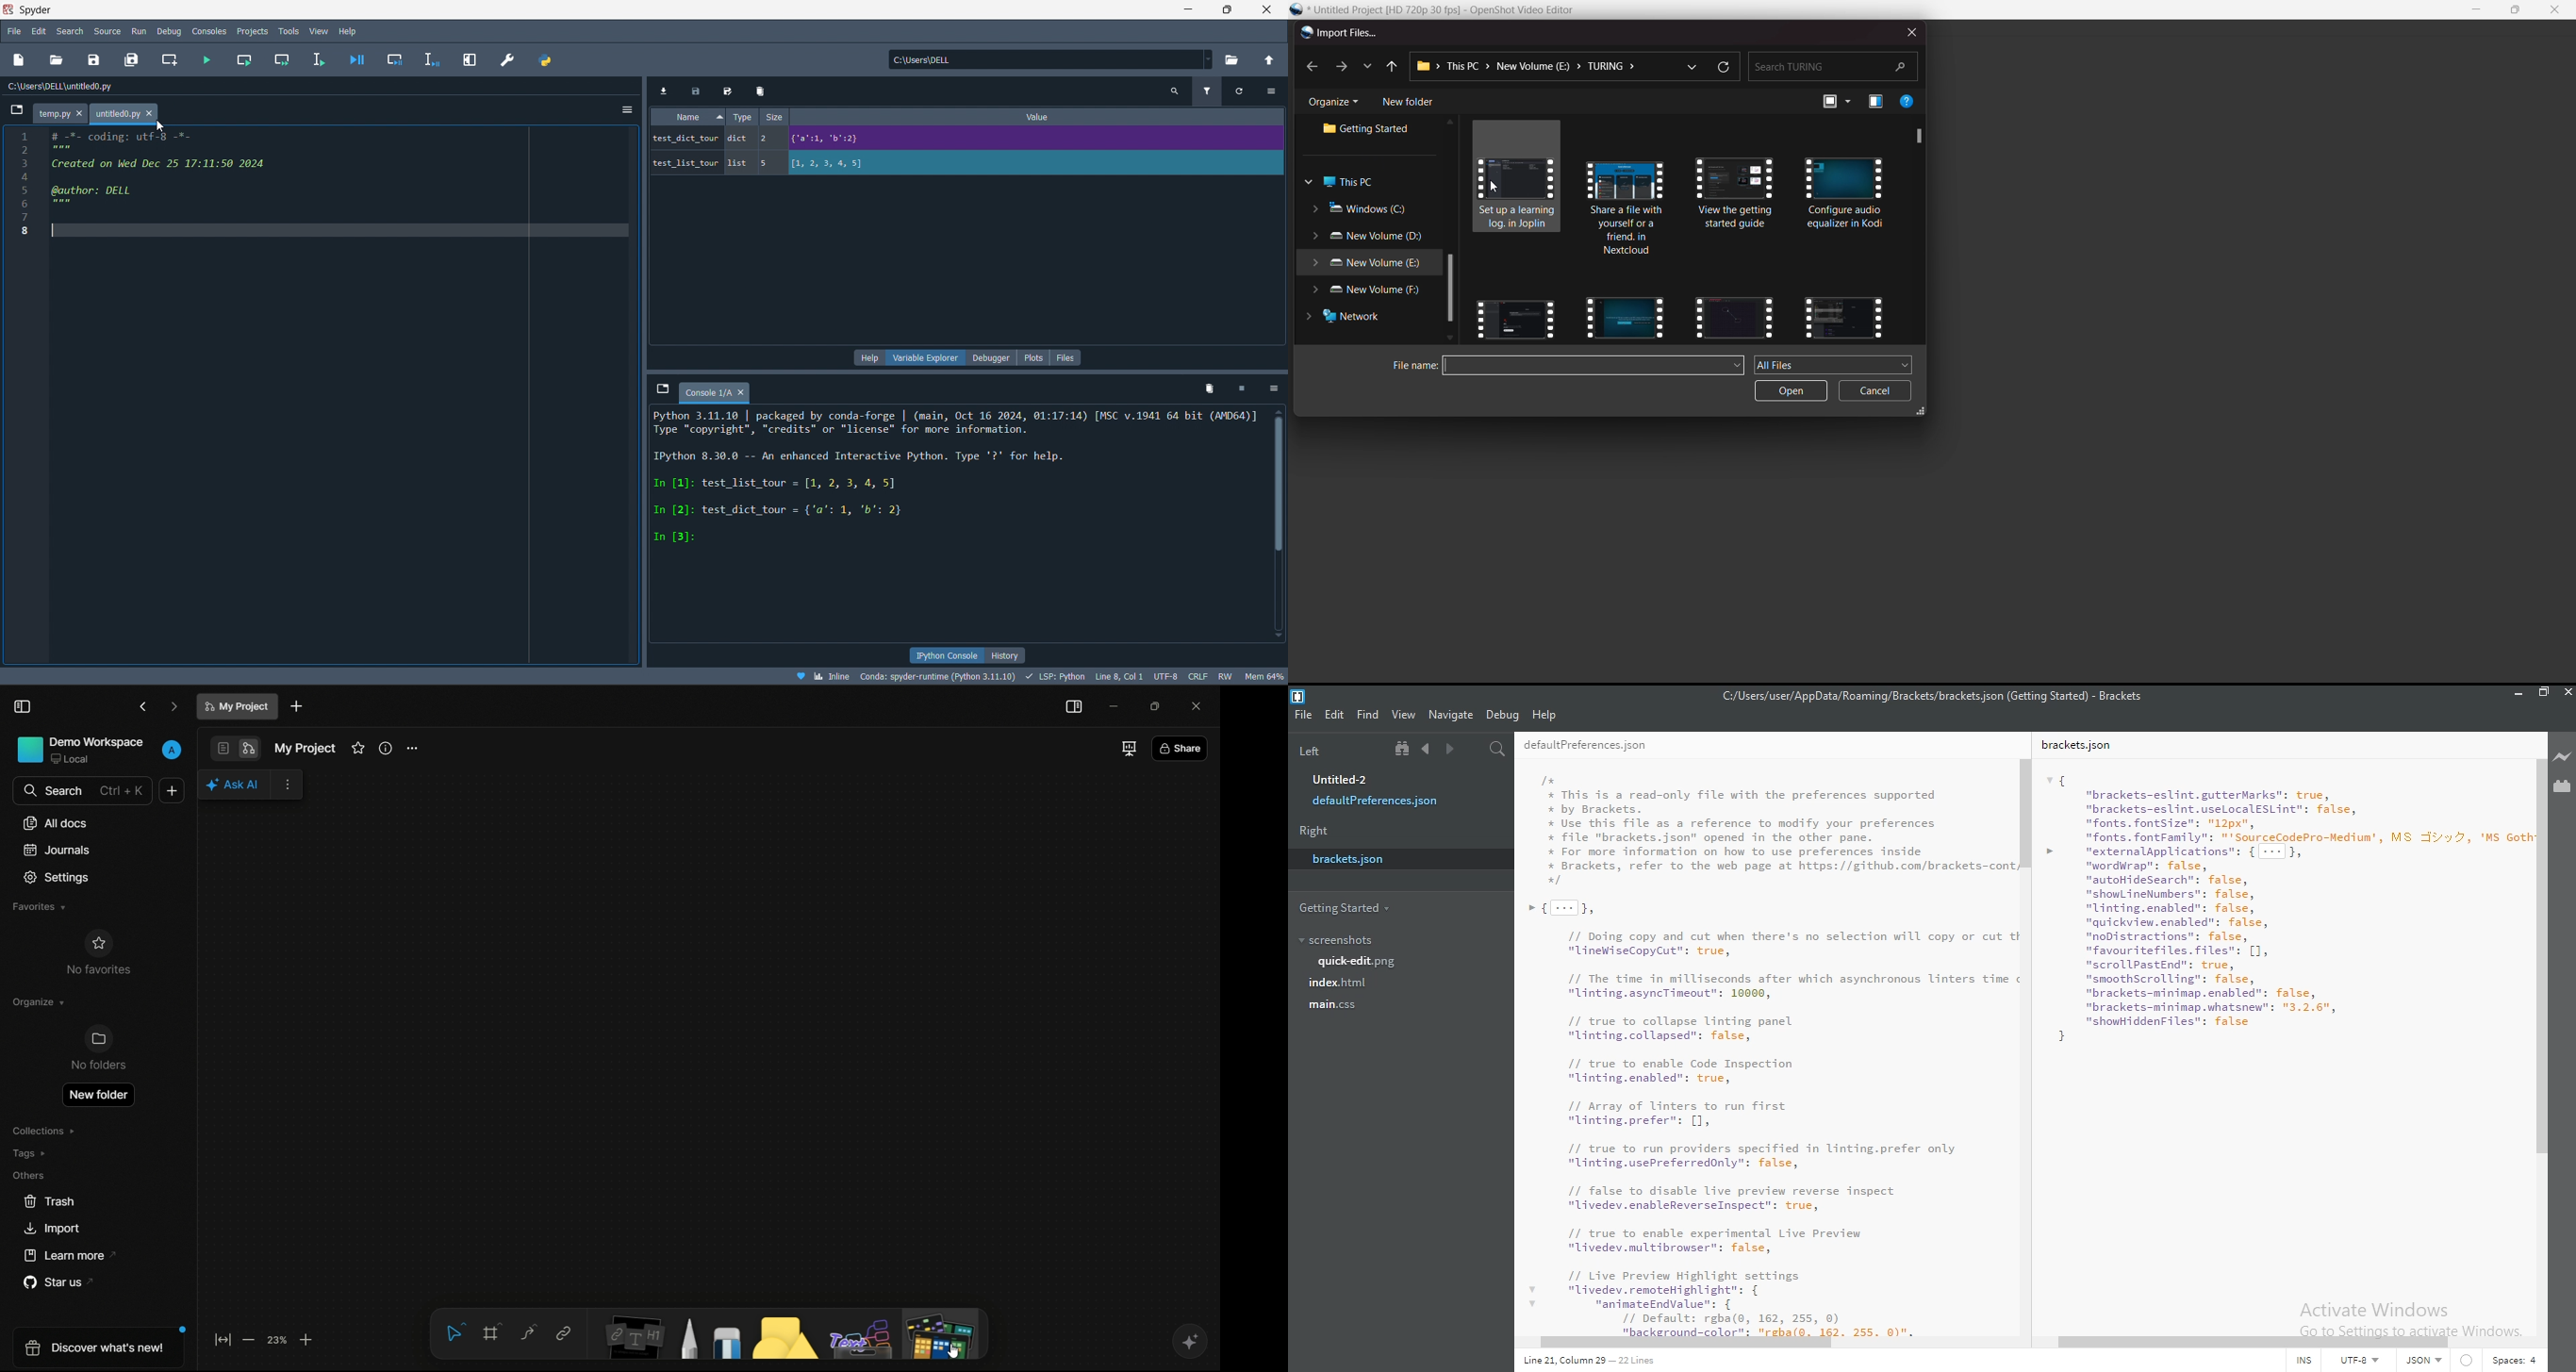 The width and height of the screenshot is (2576, 1372). I want to click on source, so click(107, 31).